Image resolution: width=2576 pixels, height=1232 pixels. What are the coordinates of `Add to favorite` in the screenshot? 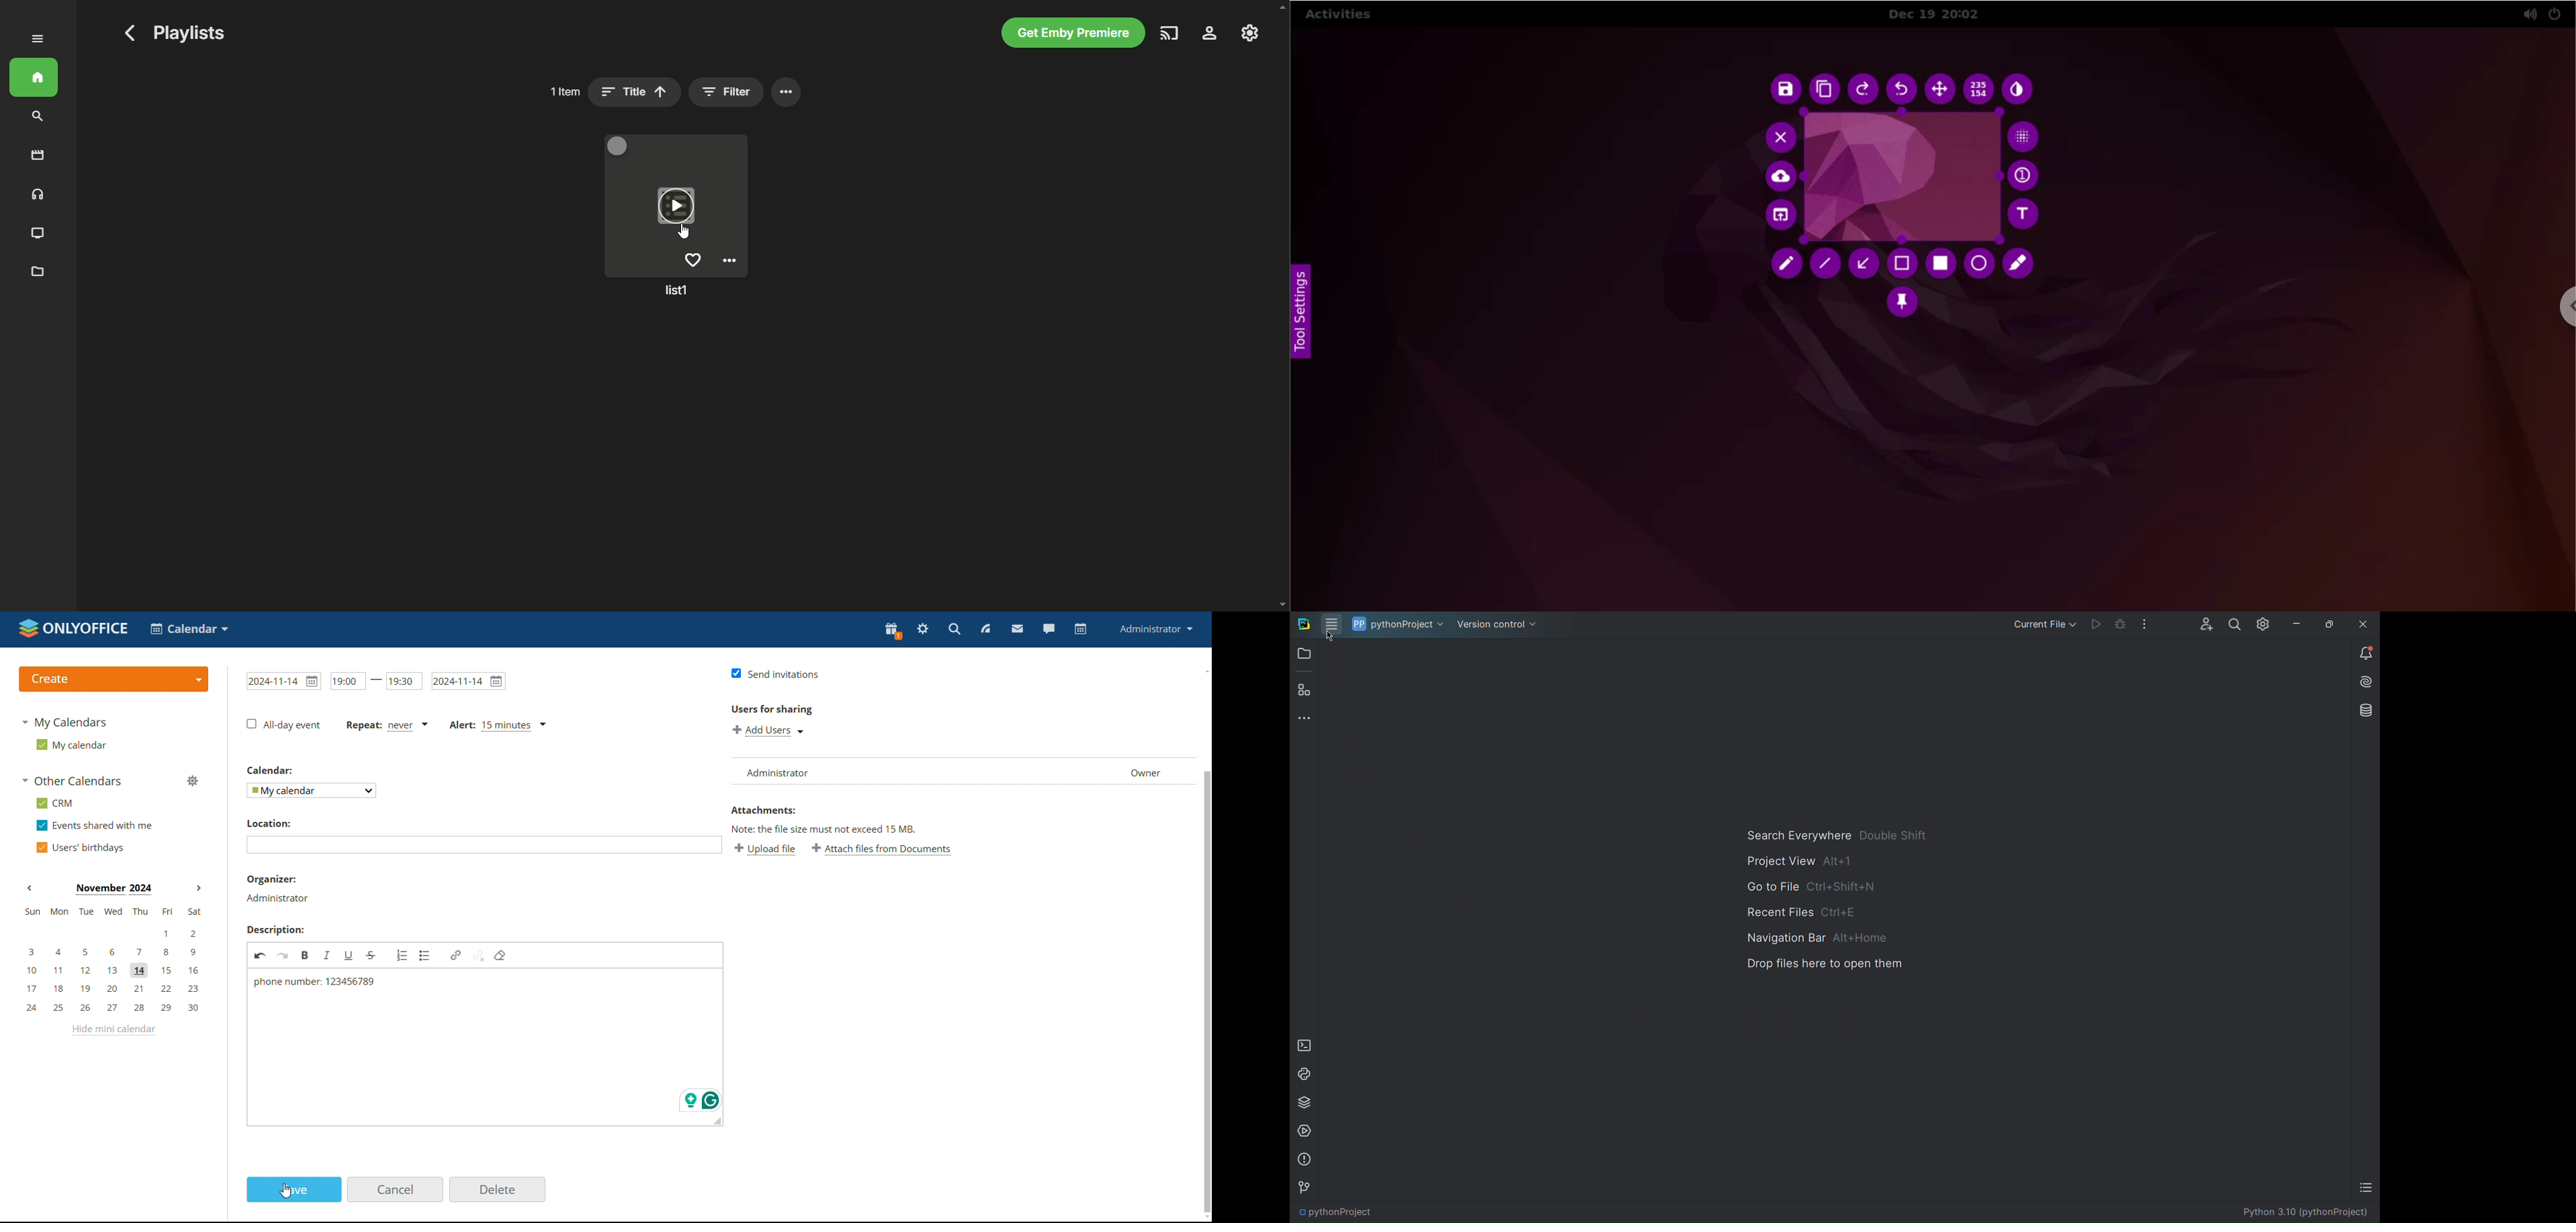 It's located at (693, 259).